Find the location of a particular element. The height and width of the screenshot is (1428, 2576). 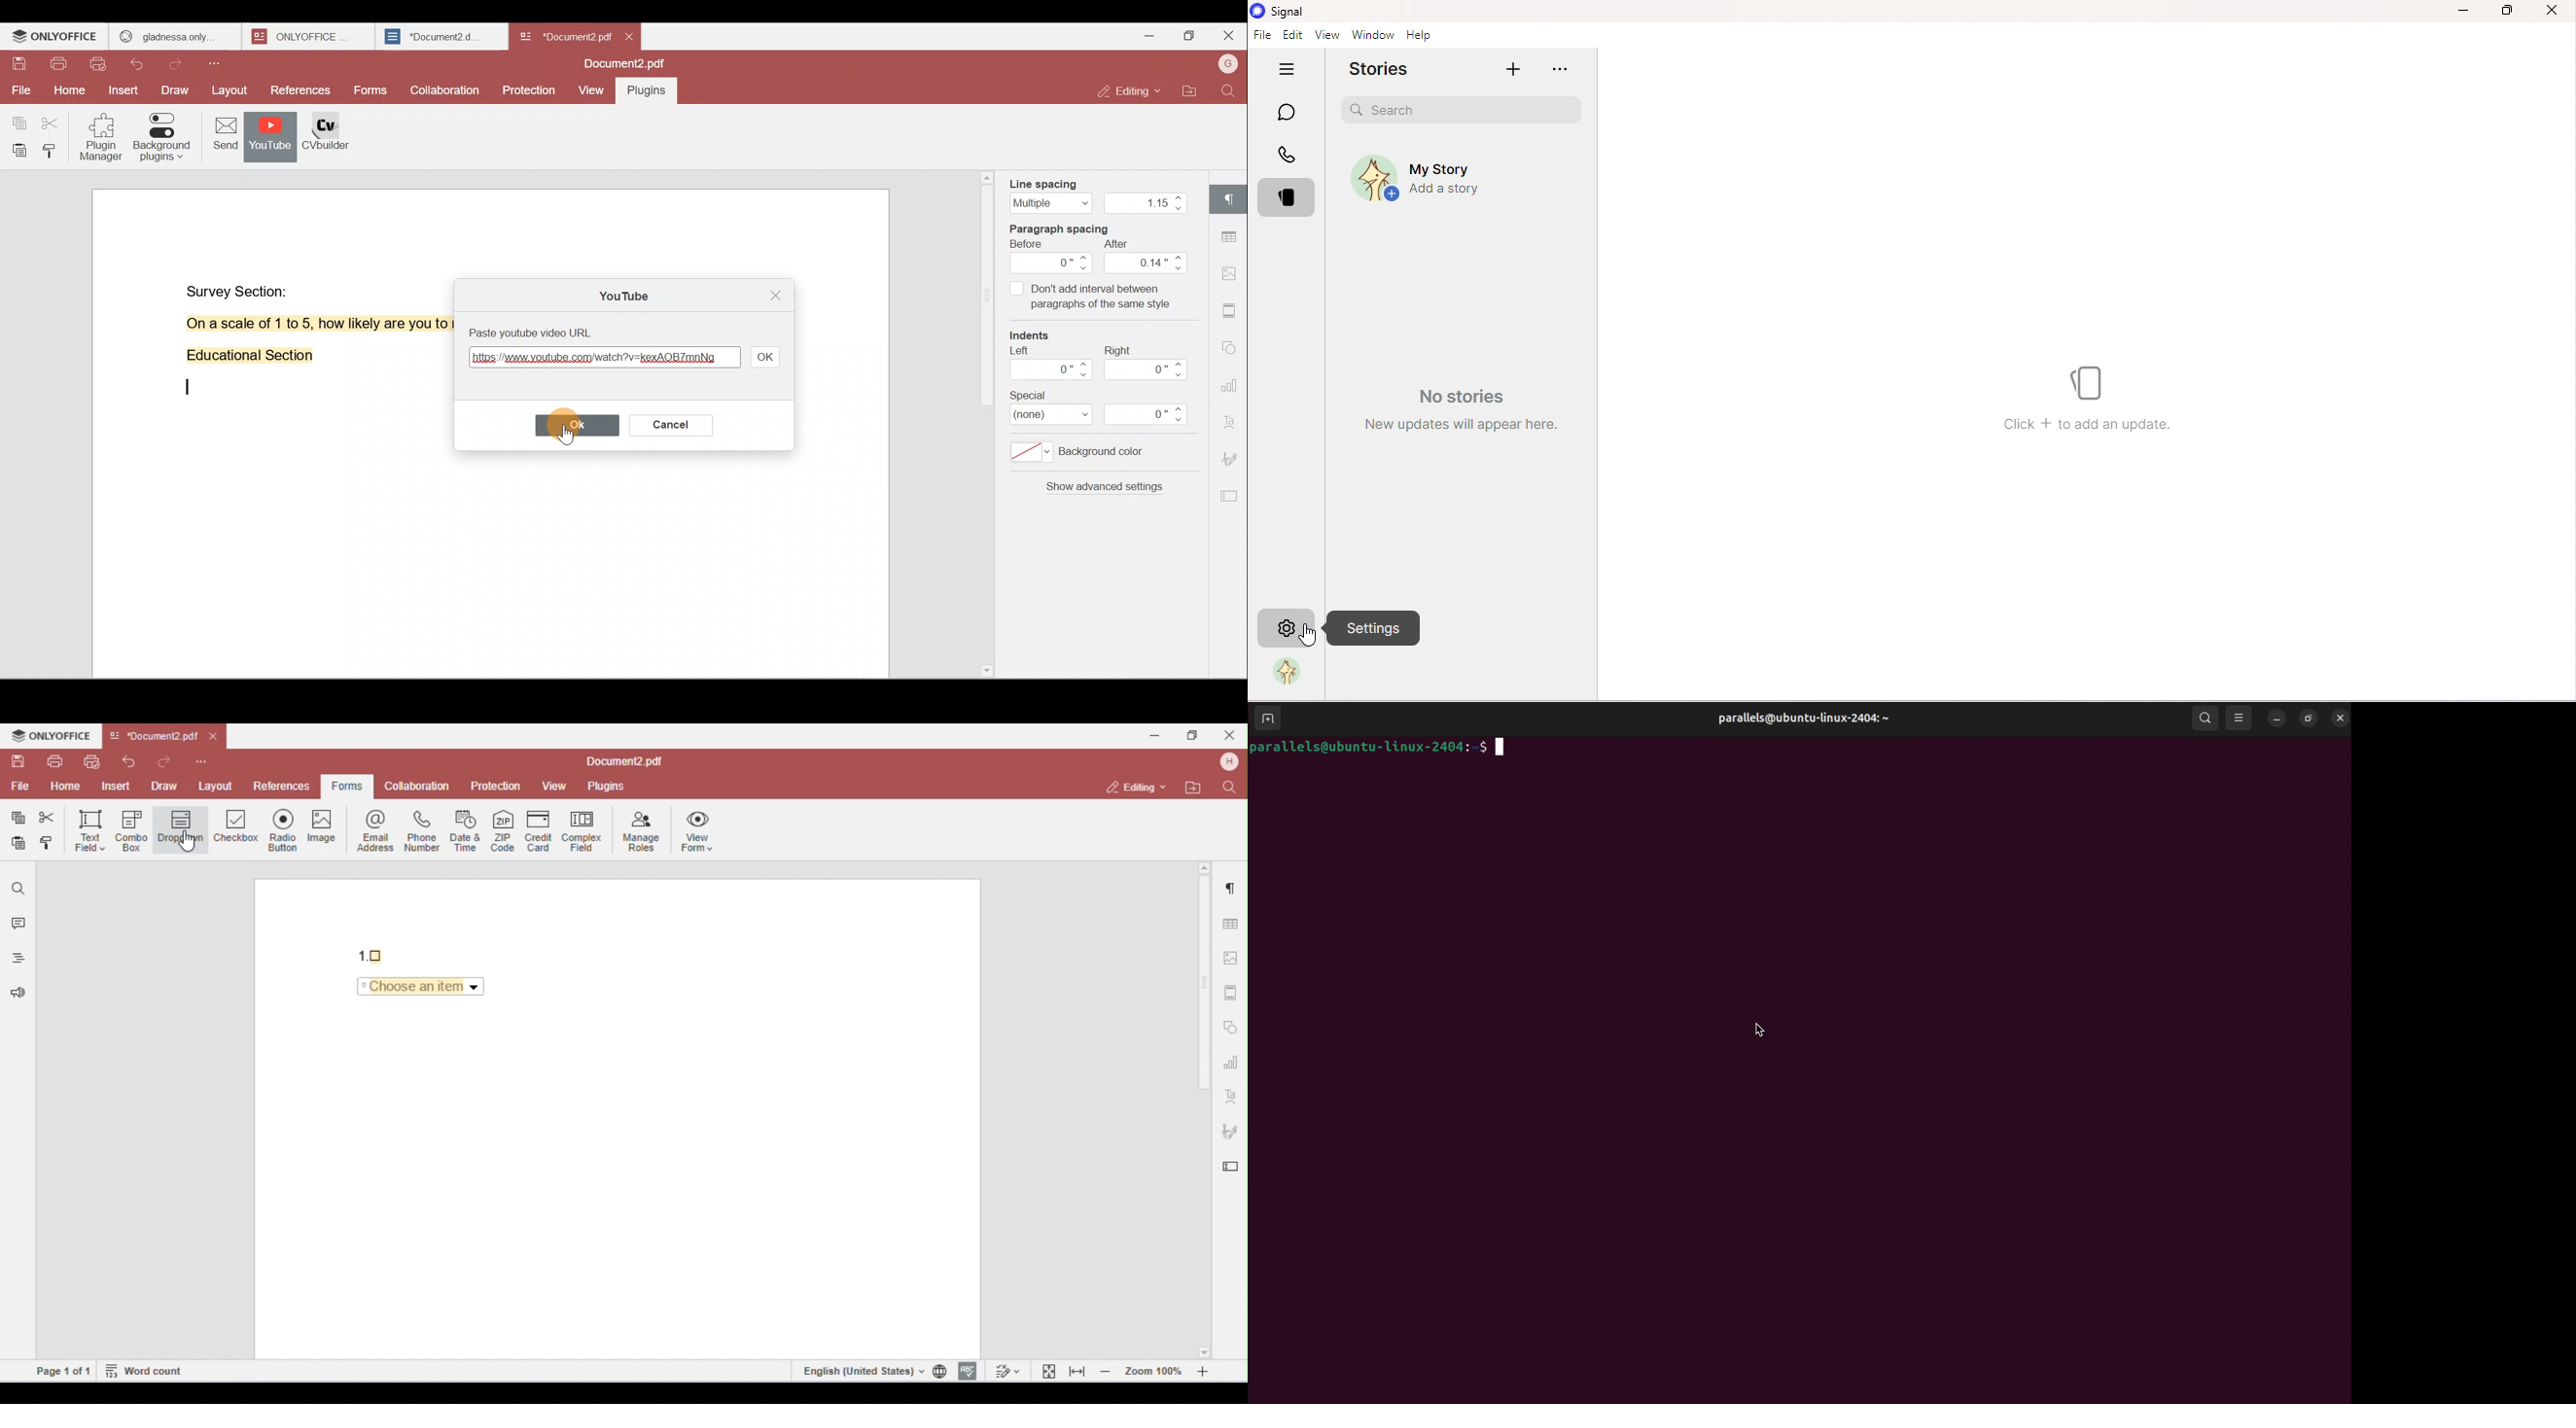

ONLYOFFICE is located at coordinates (311, 36).